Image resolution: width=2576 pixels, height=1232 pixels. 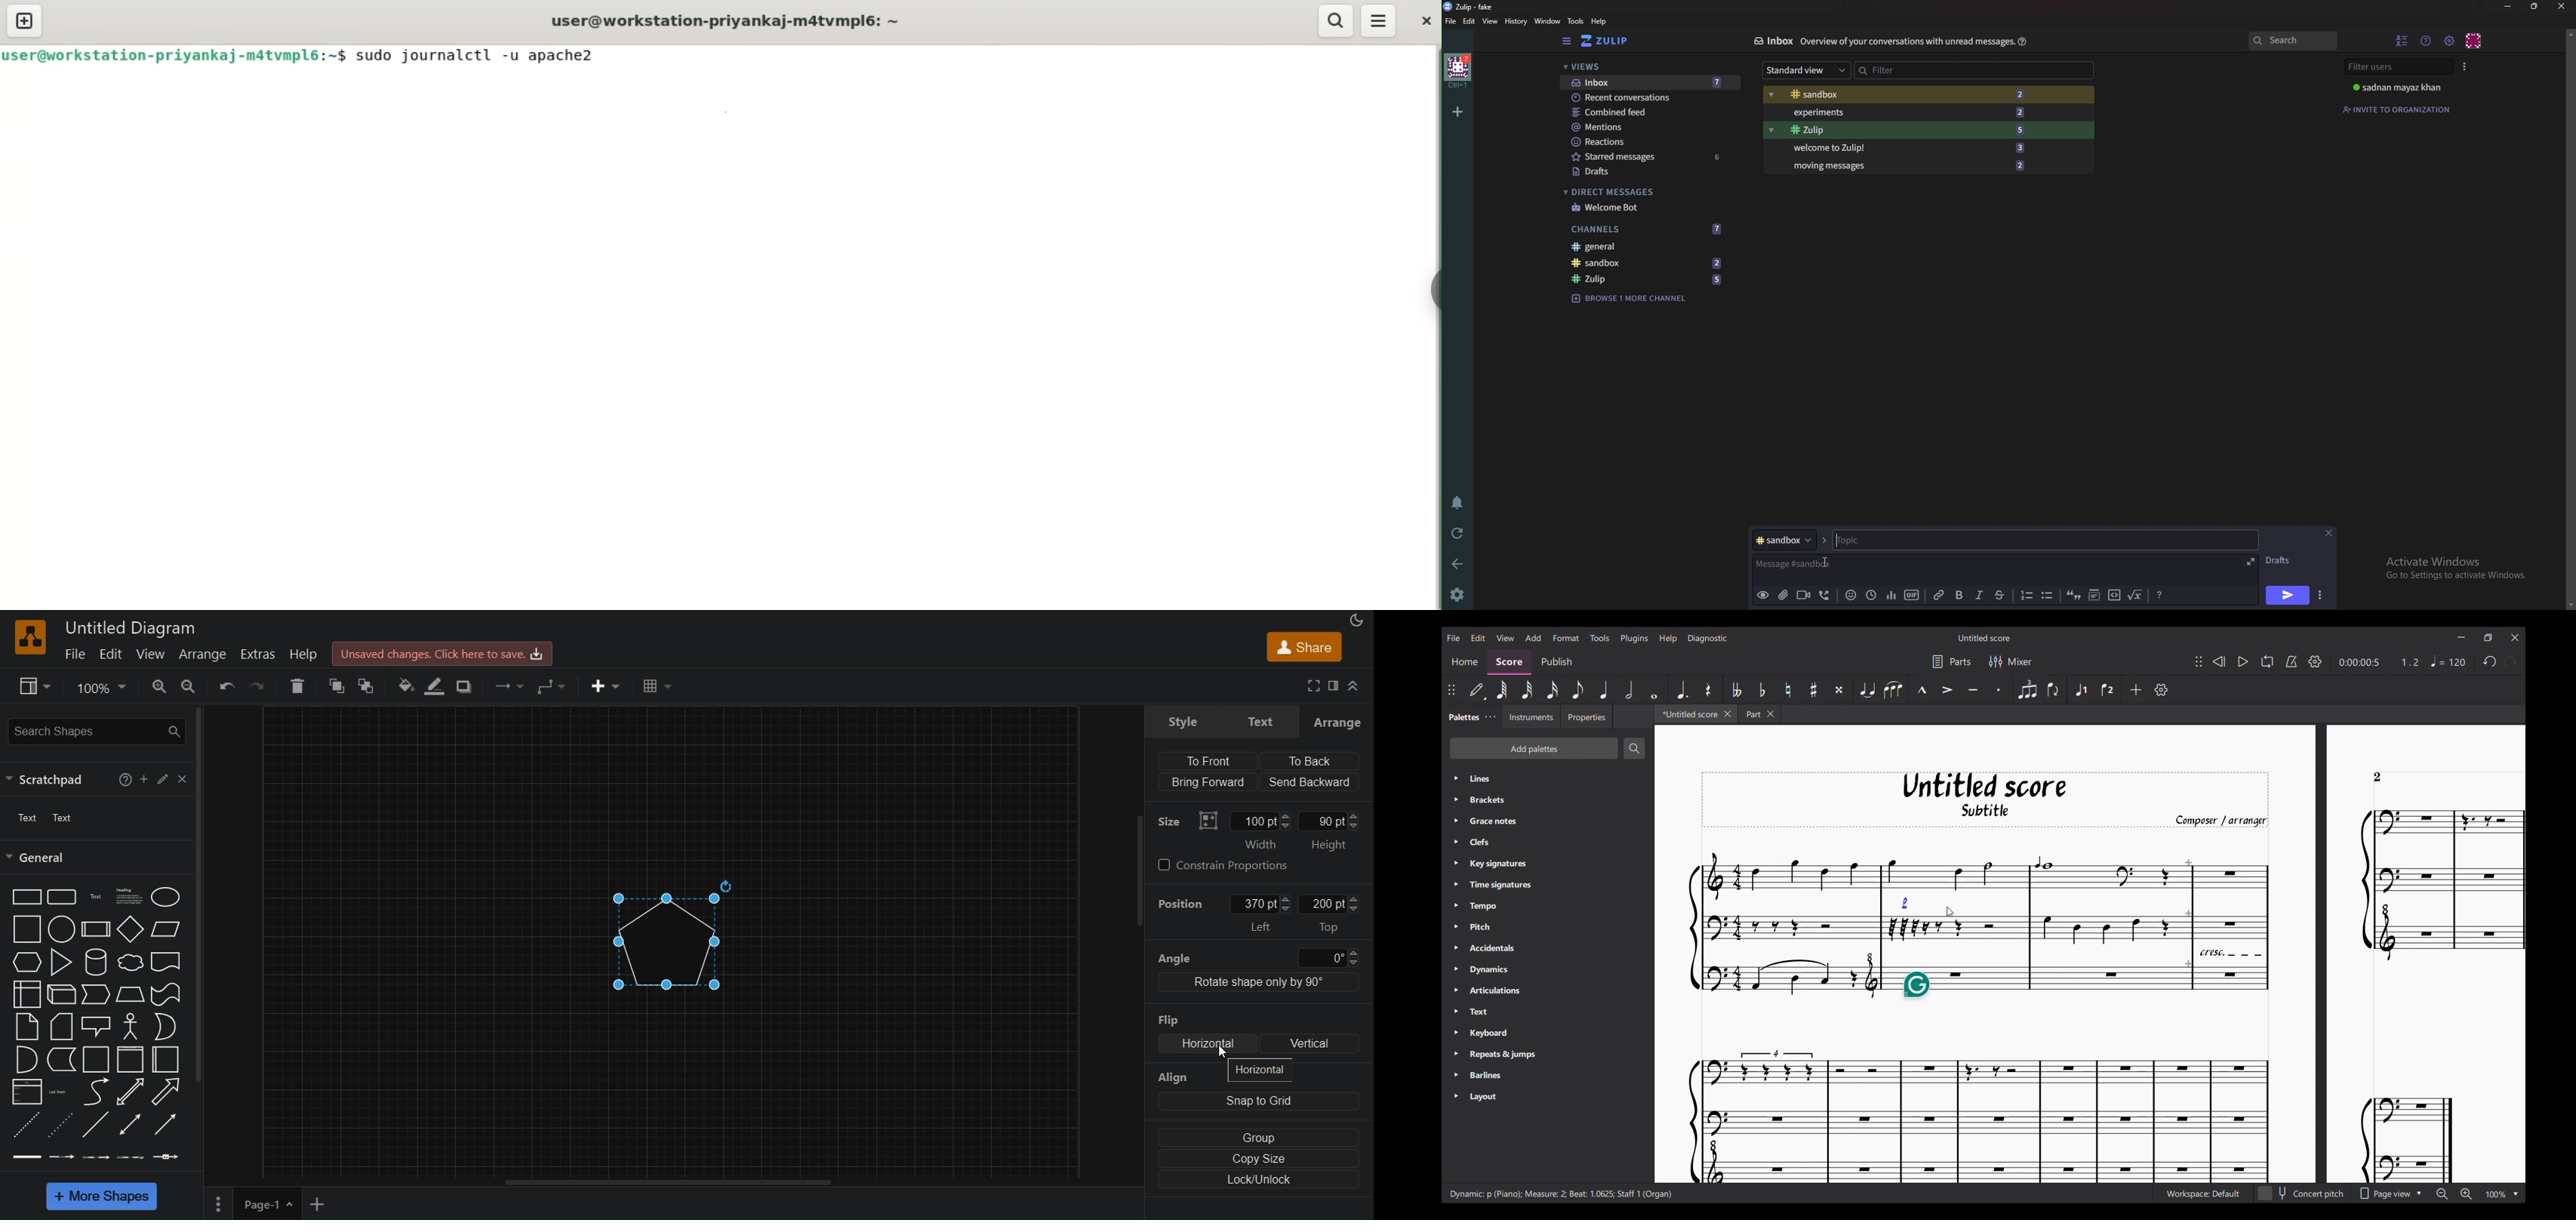 I want to click on Callout, so click(x=96, y=1027).